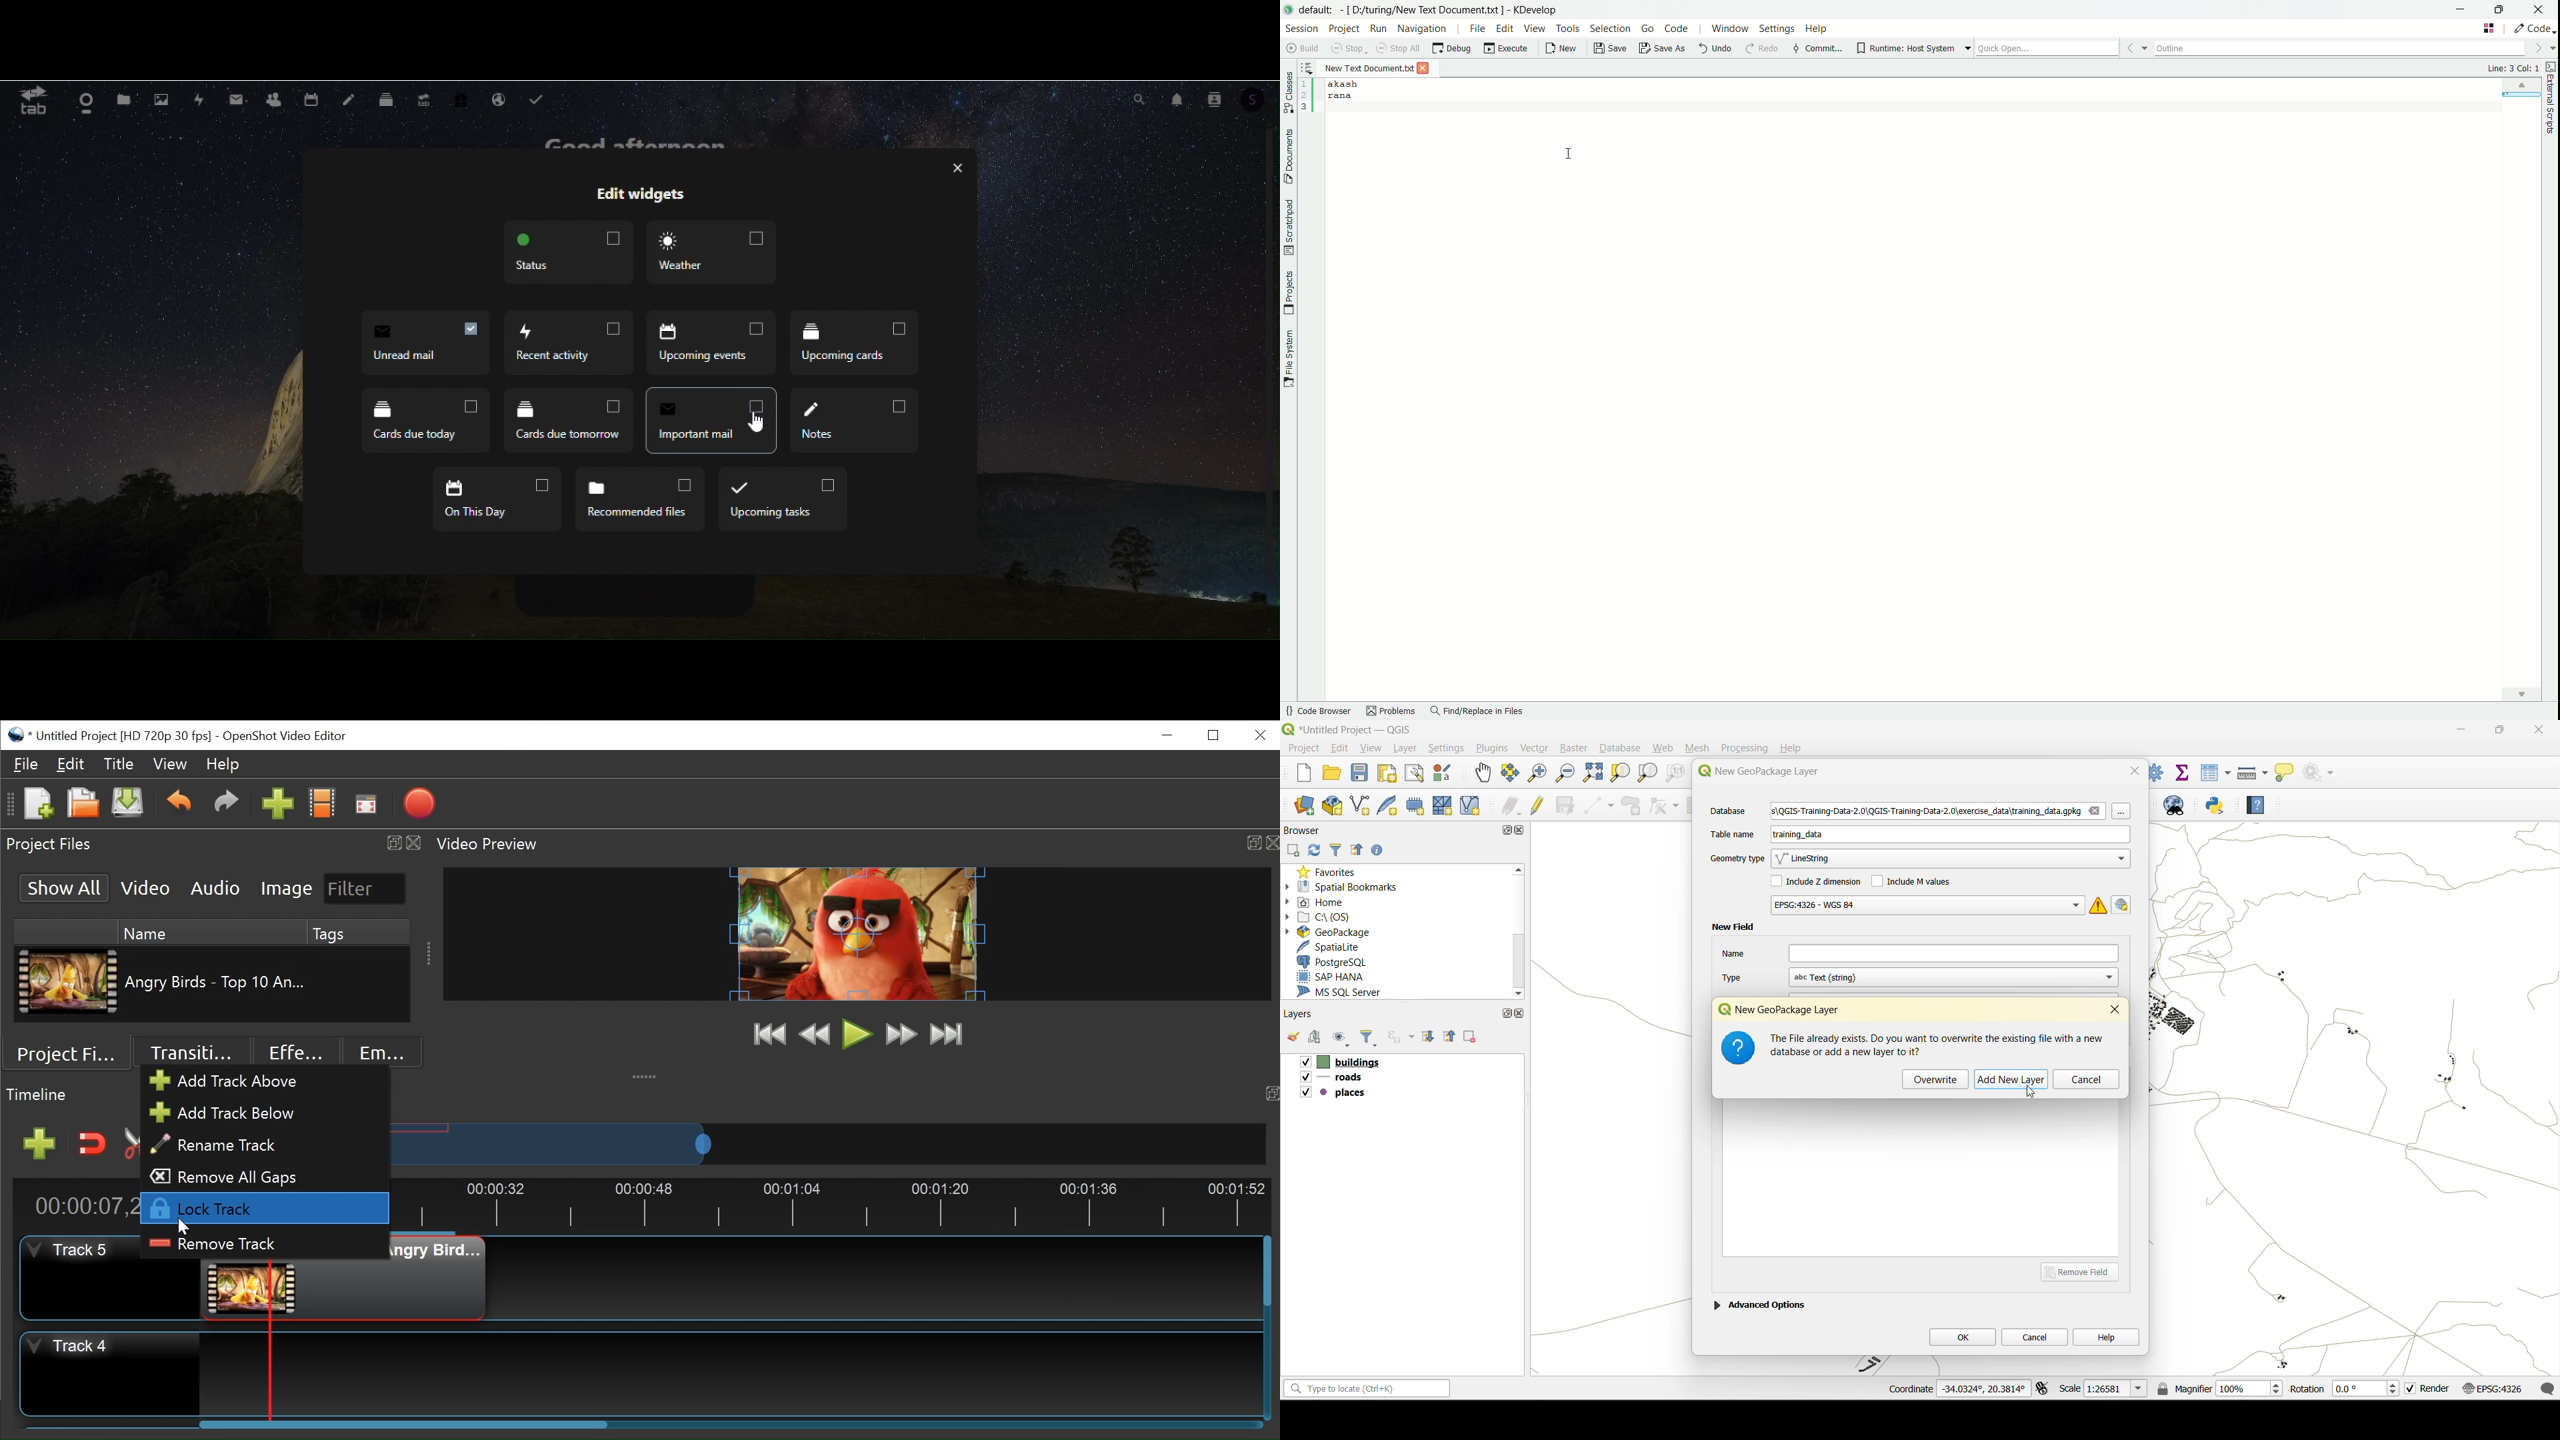 This screenshot has height=1456, width=2576. What do you see at coordinates (1534, 748) in the screenshot?
I see `vector` at bounding box center [1534, 748].